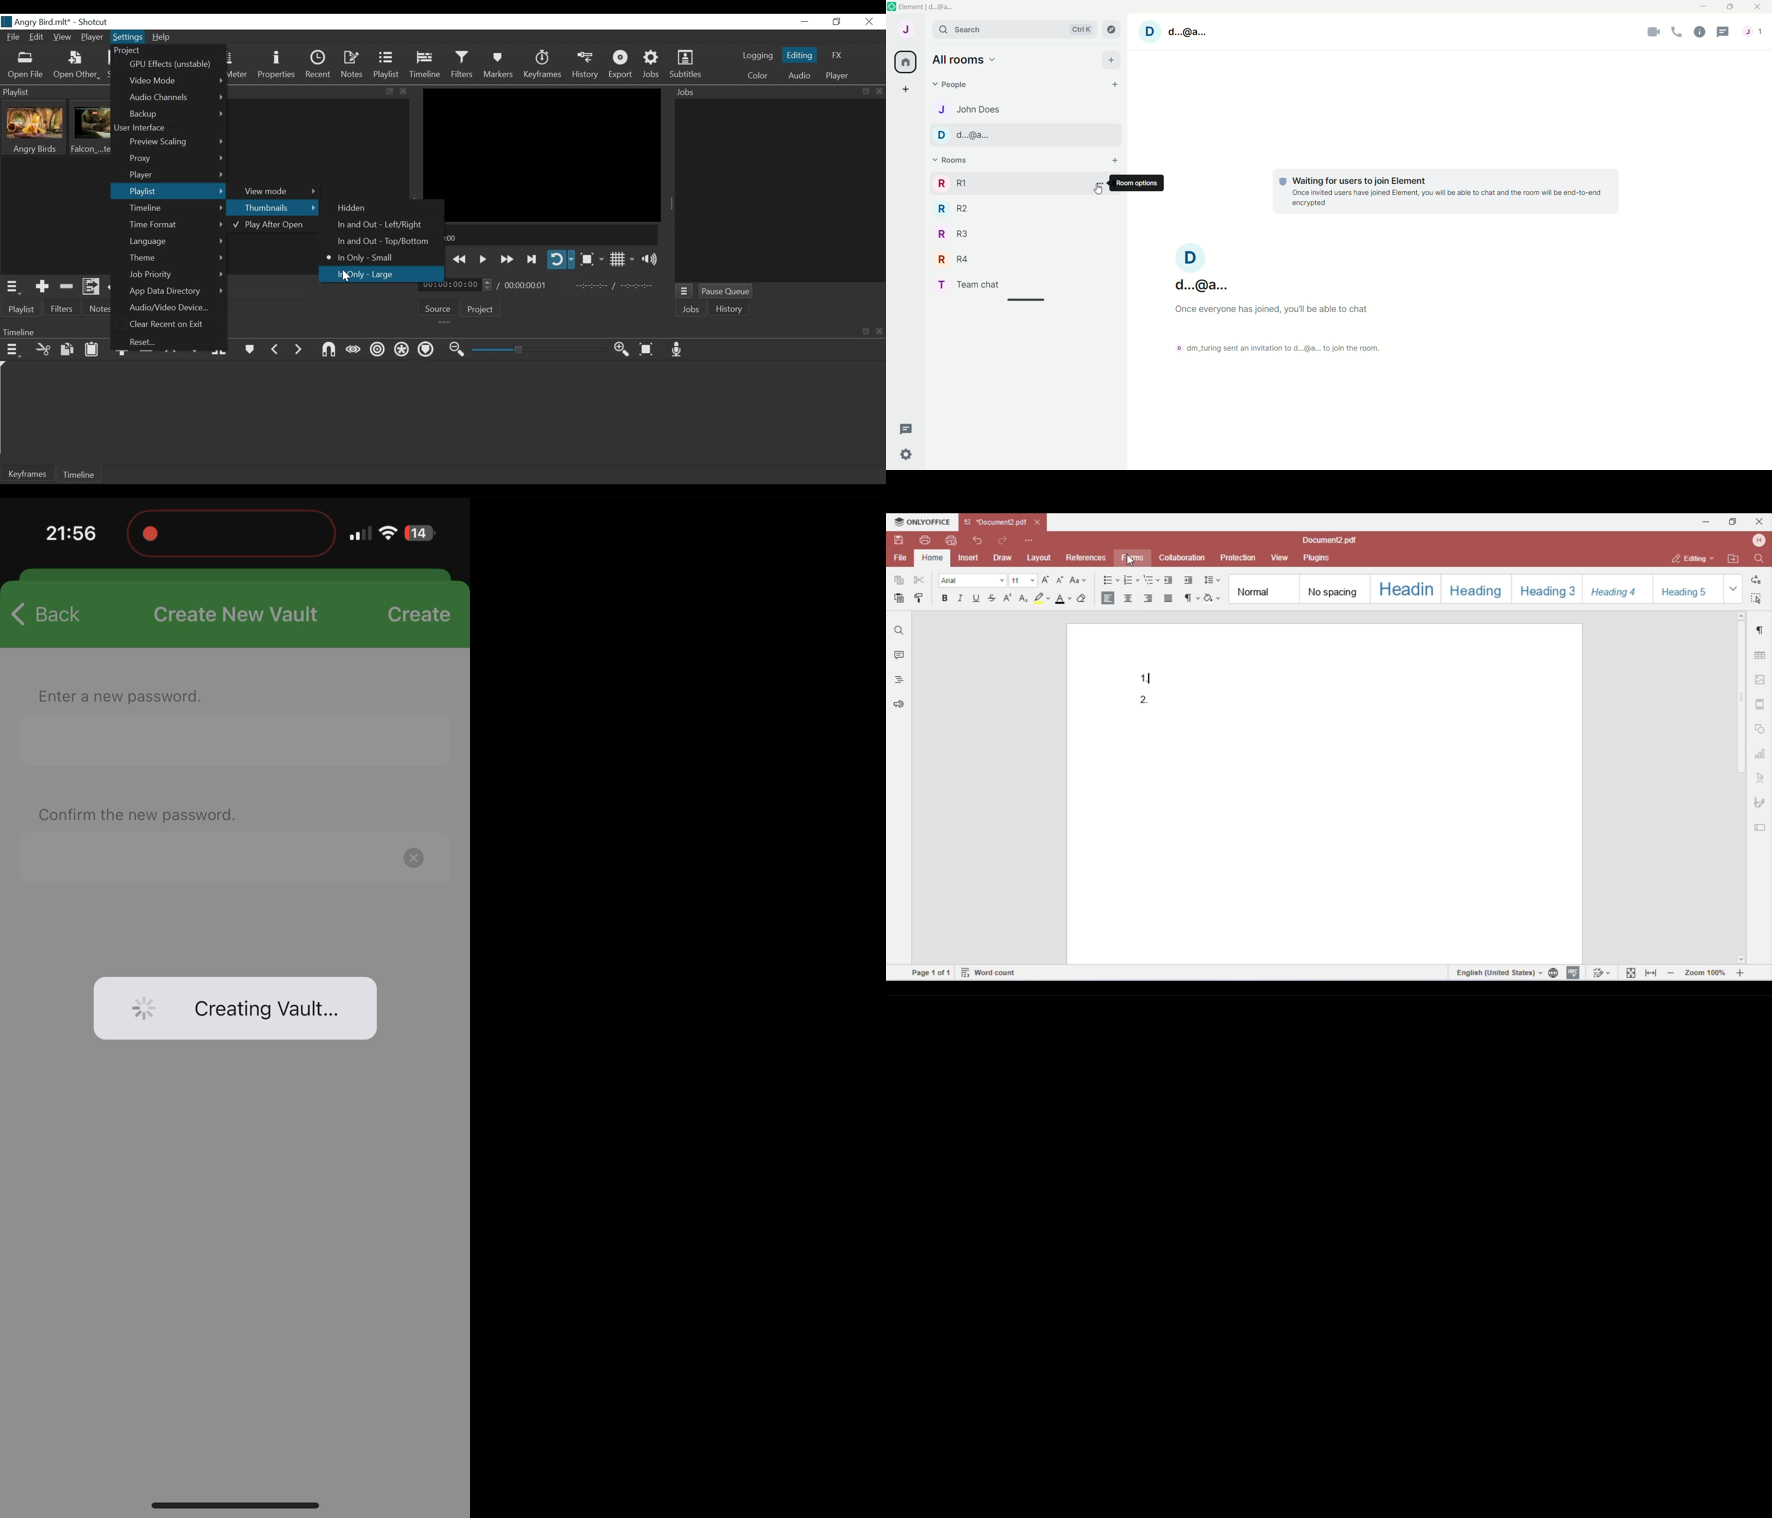  Describe the element at coordinates (865, 330) in the screenshot. I see `maximize` at that location.